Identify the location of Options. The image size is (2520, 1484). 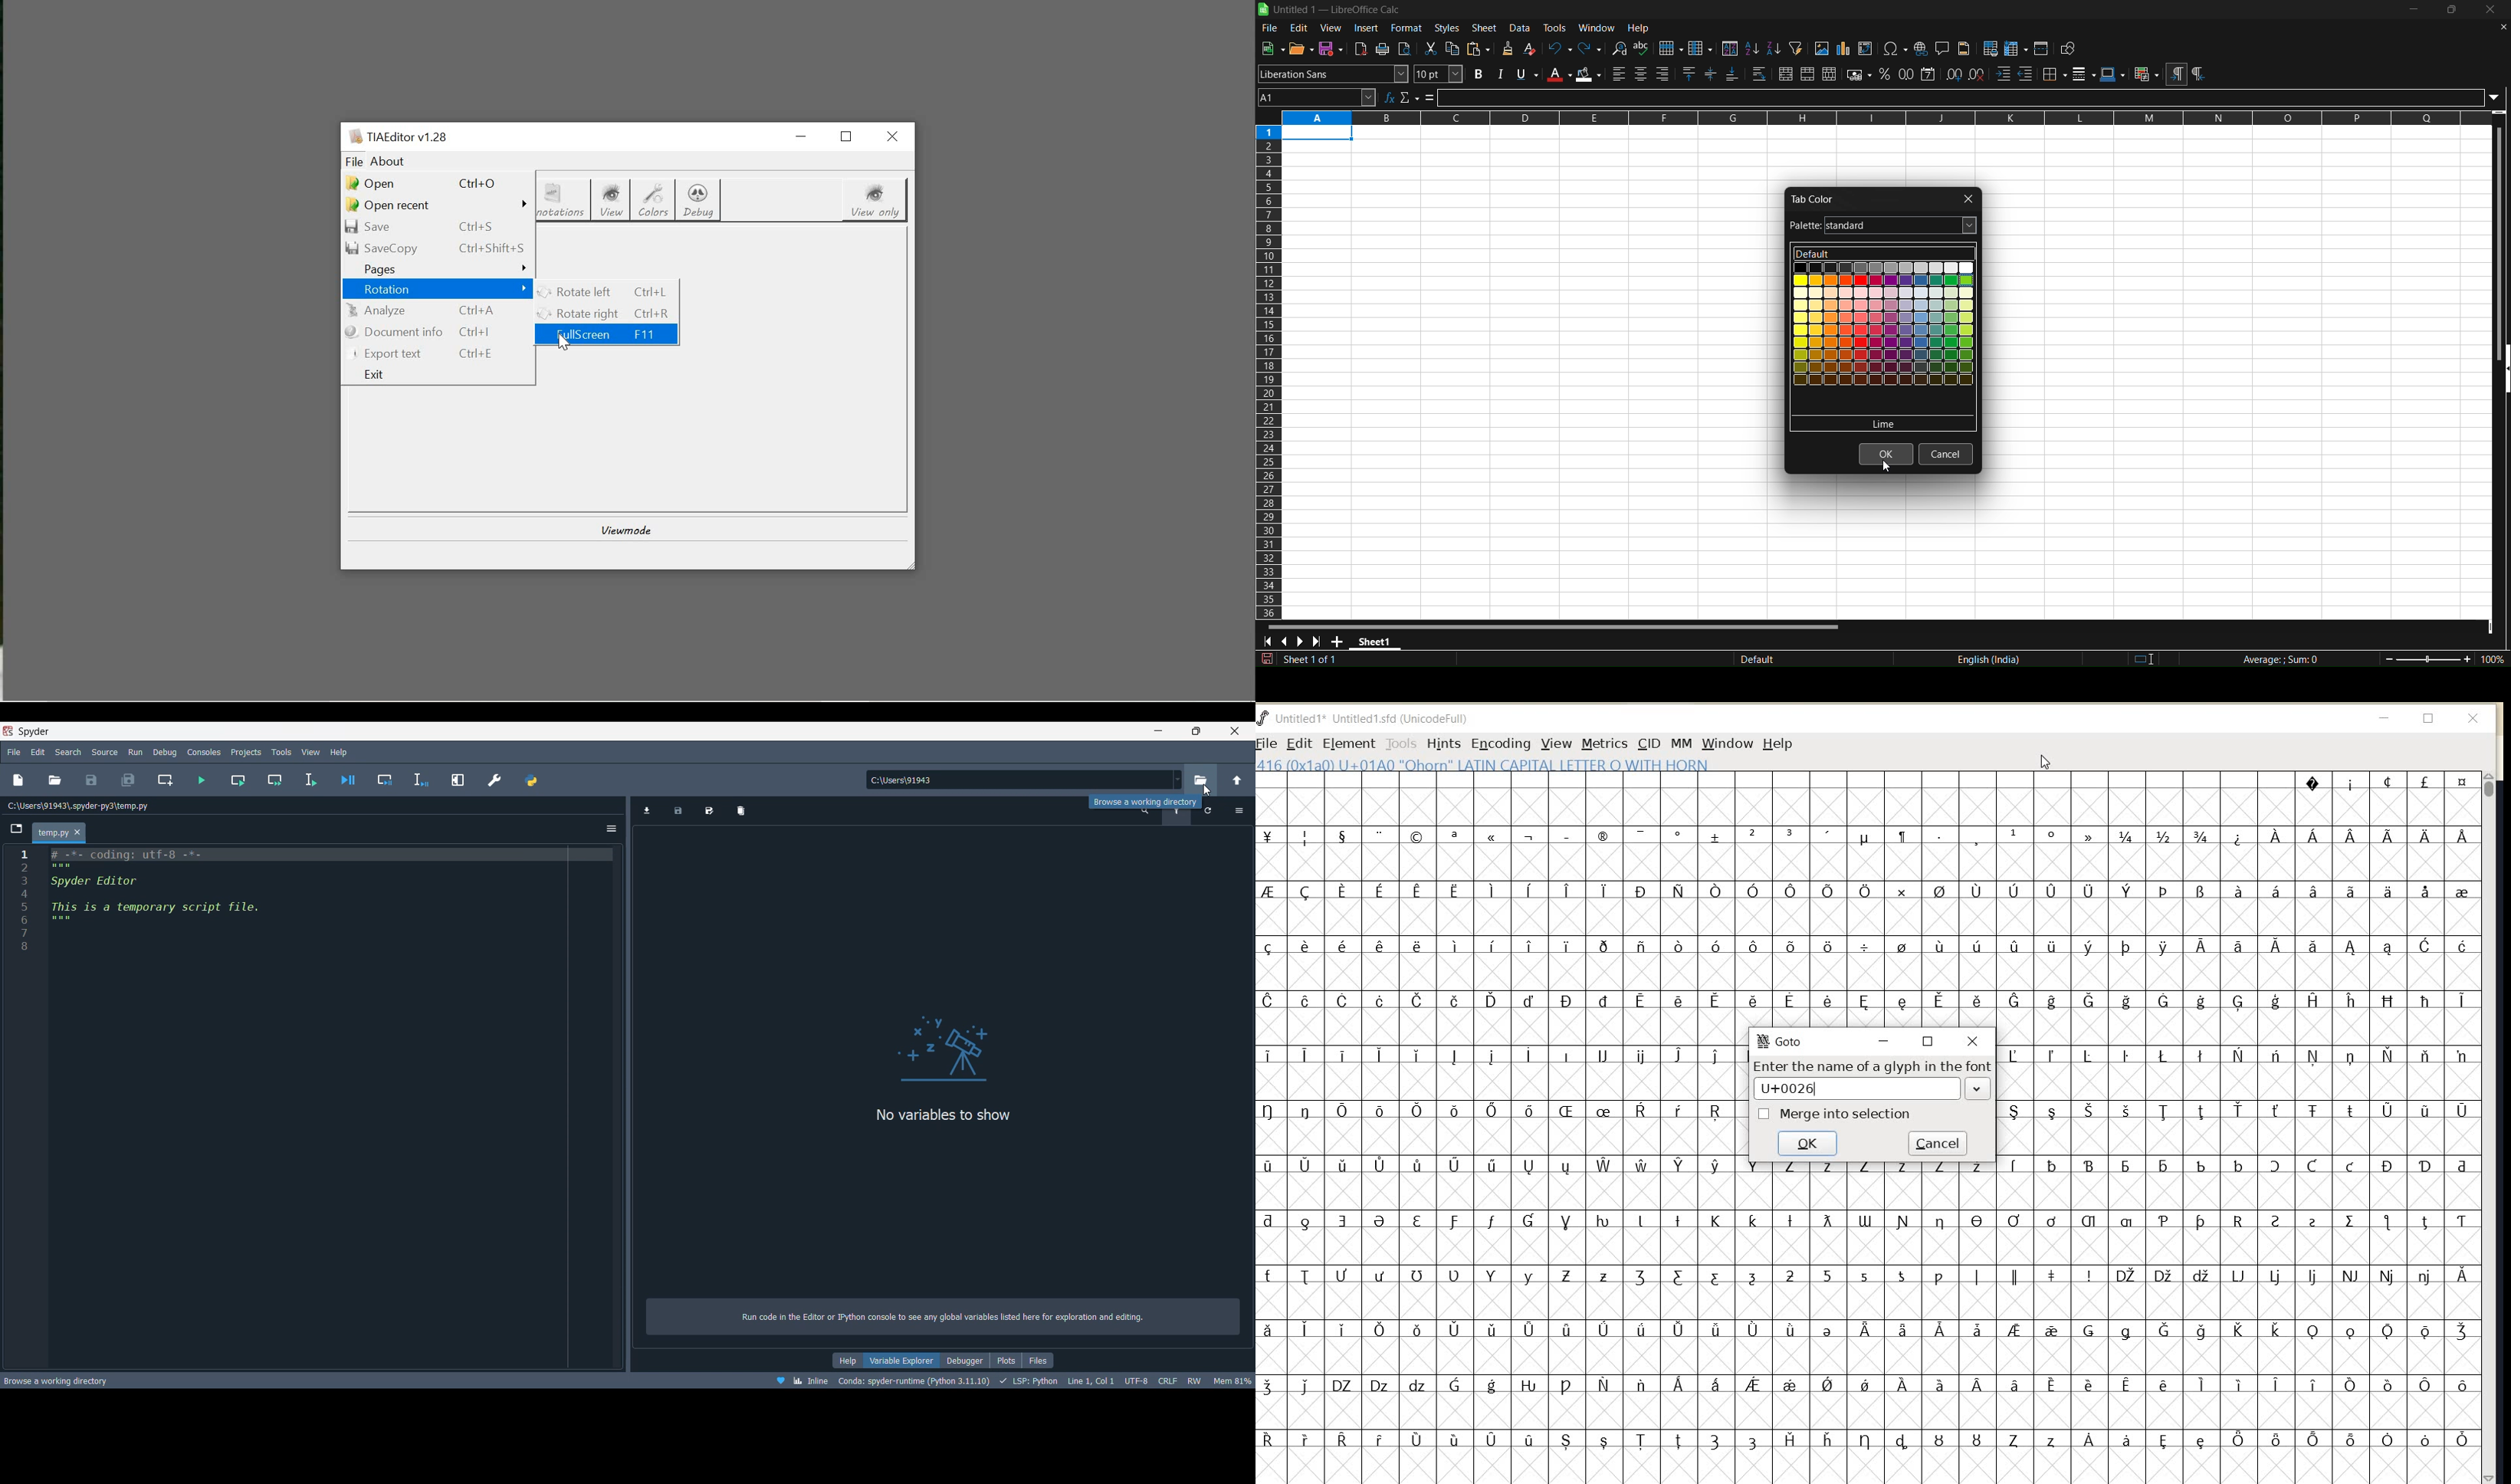
(1239, 811).